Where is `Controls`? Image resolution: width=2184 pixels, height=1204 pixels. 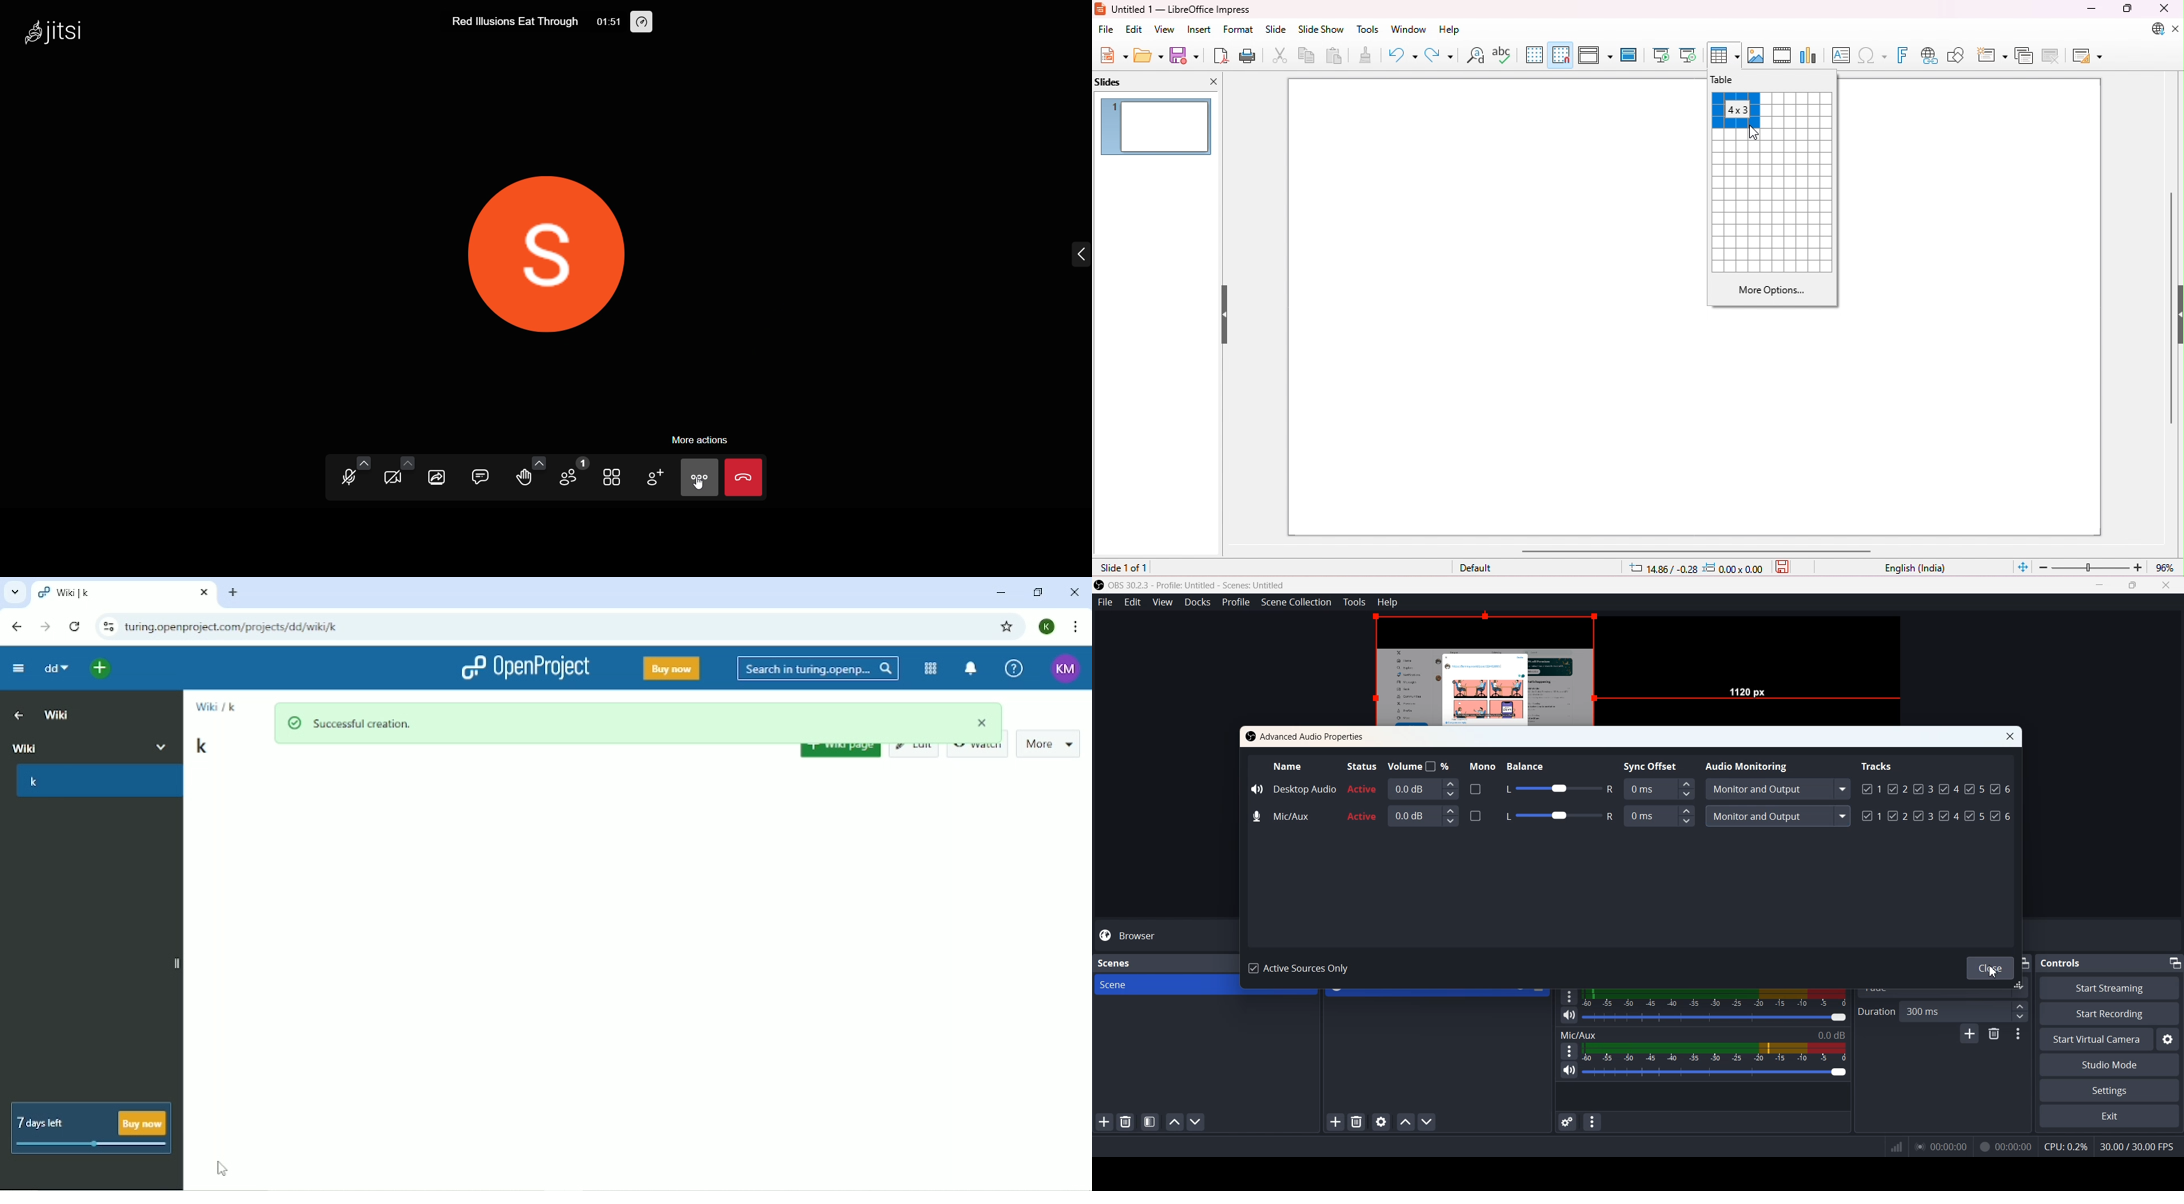
Controls is located at coordinates (2065, 962).